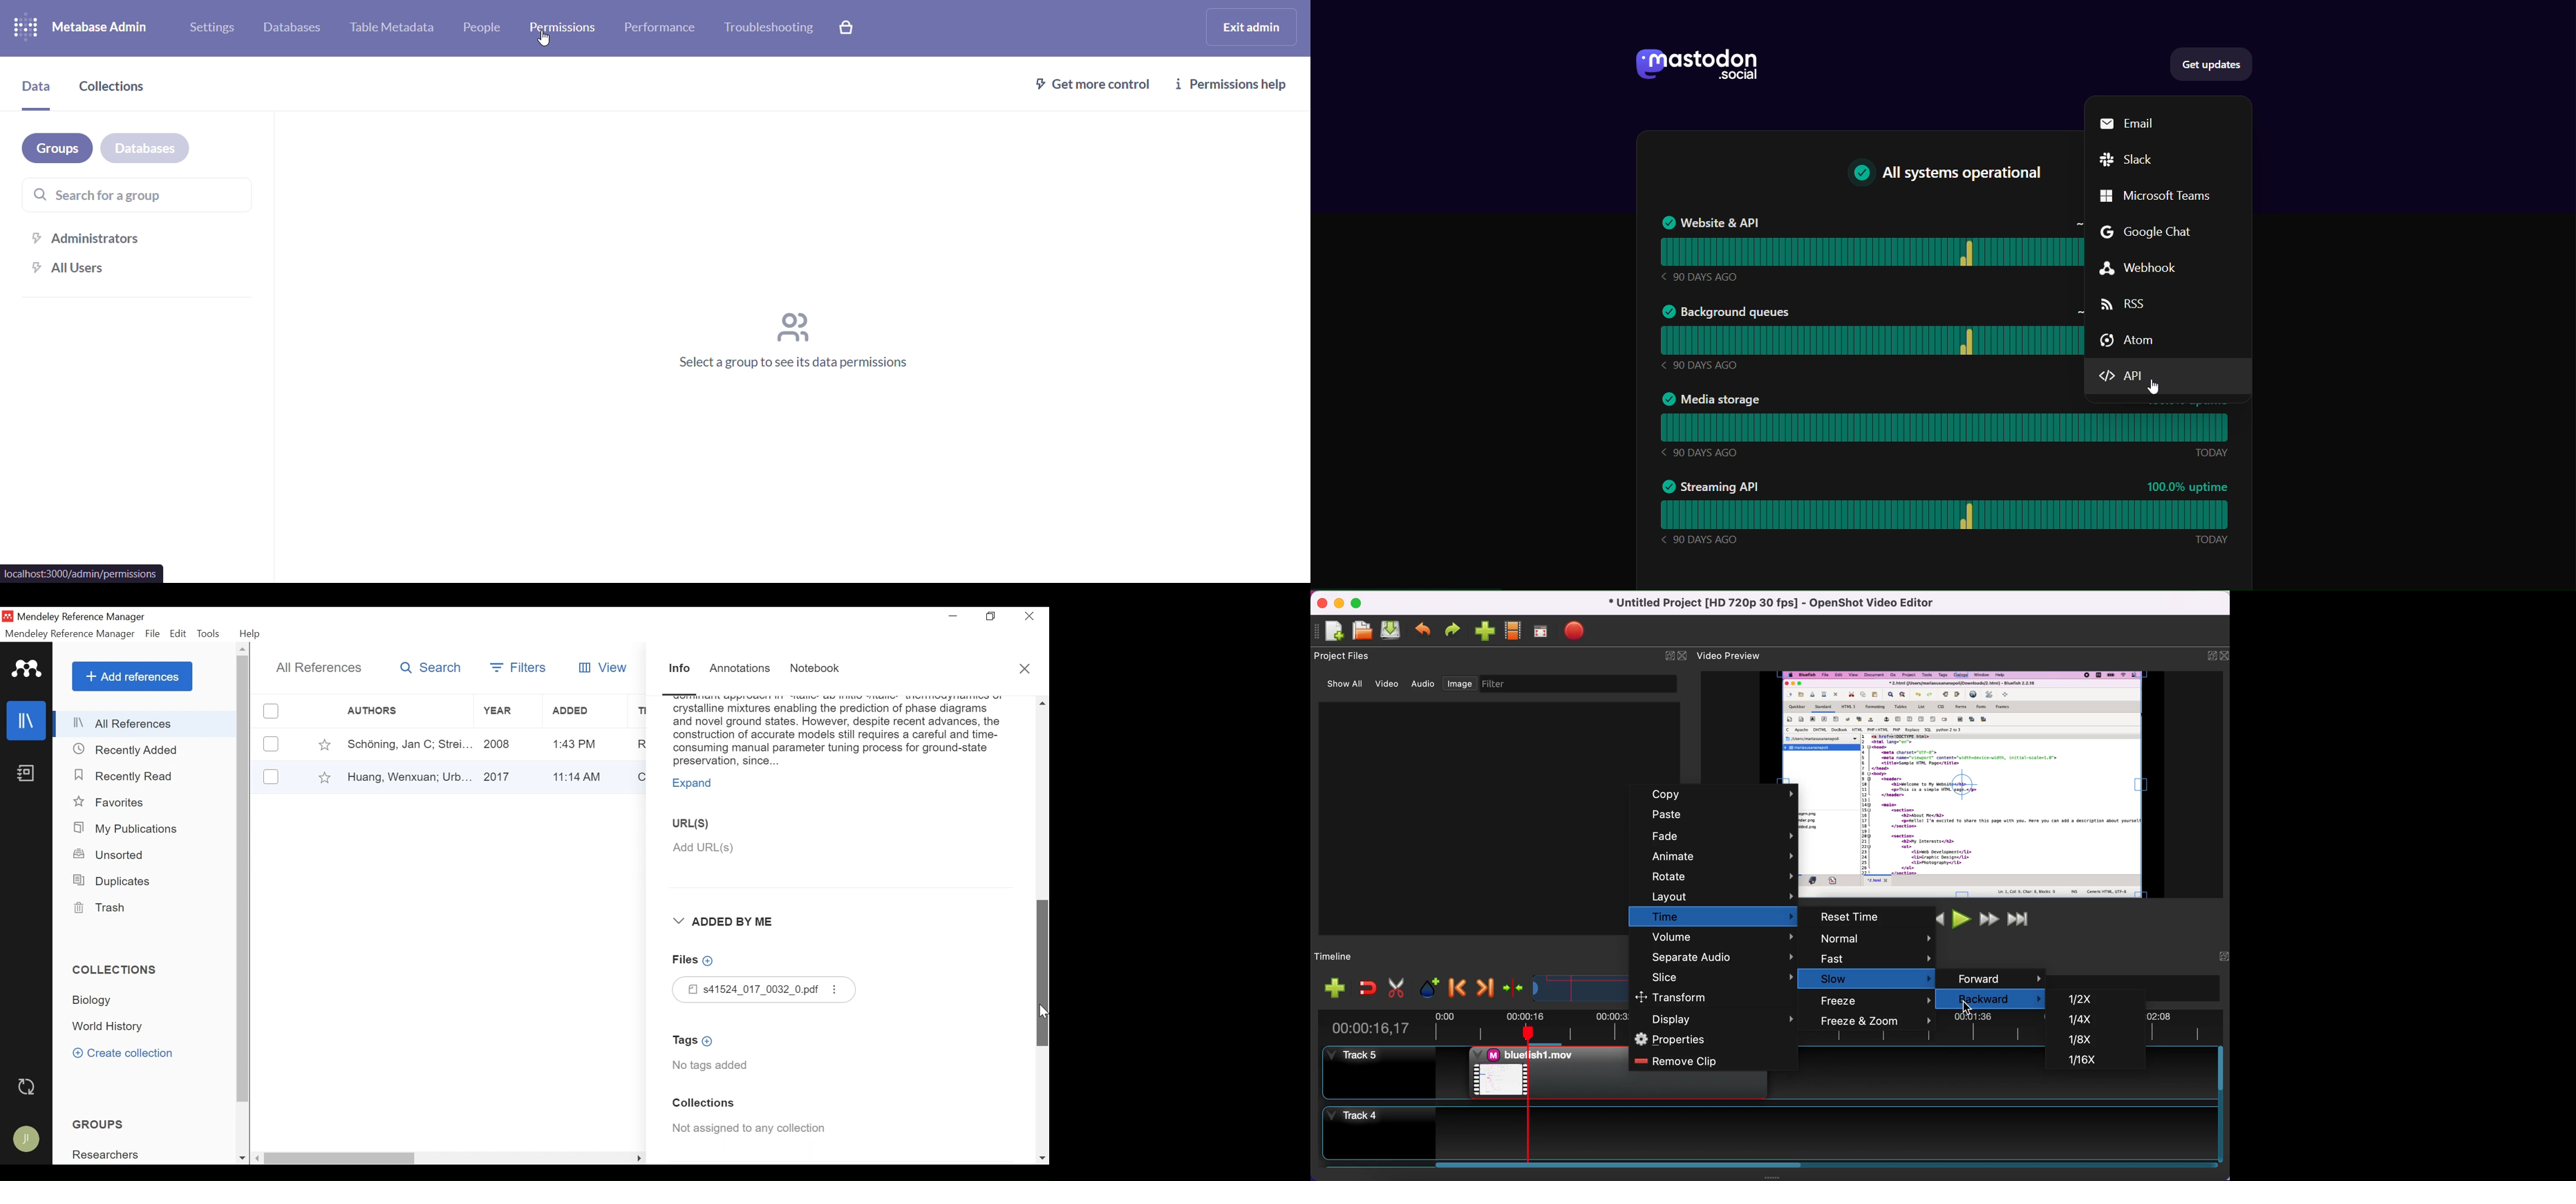 This screenshot has height=1204, width=2576. I want to click on Recently Read, so click(130, 777).